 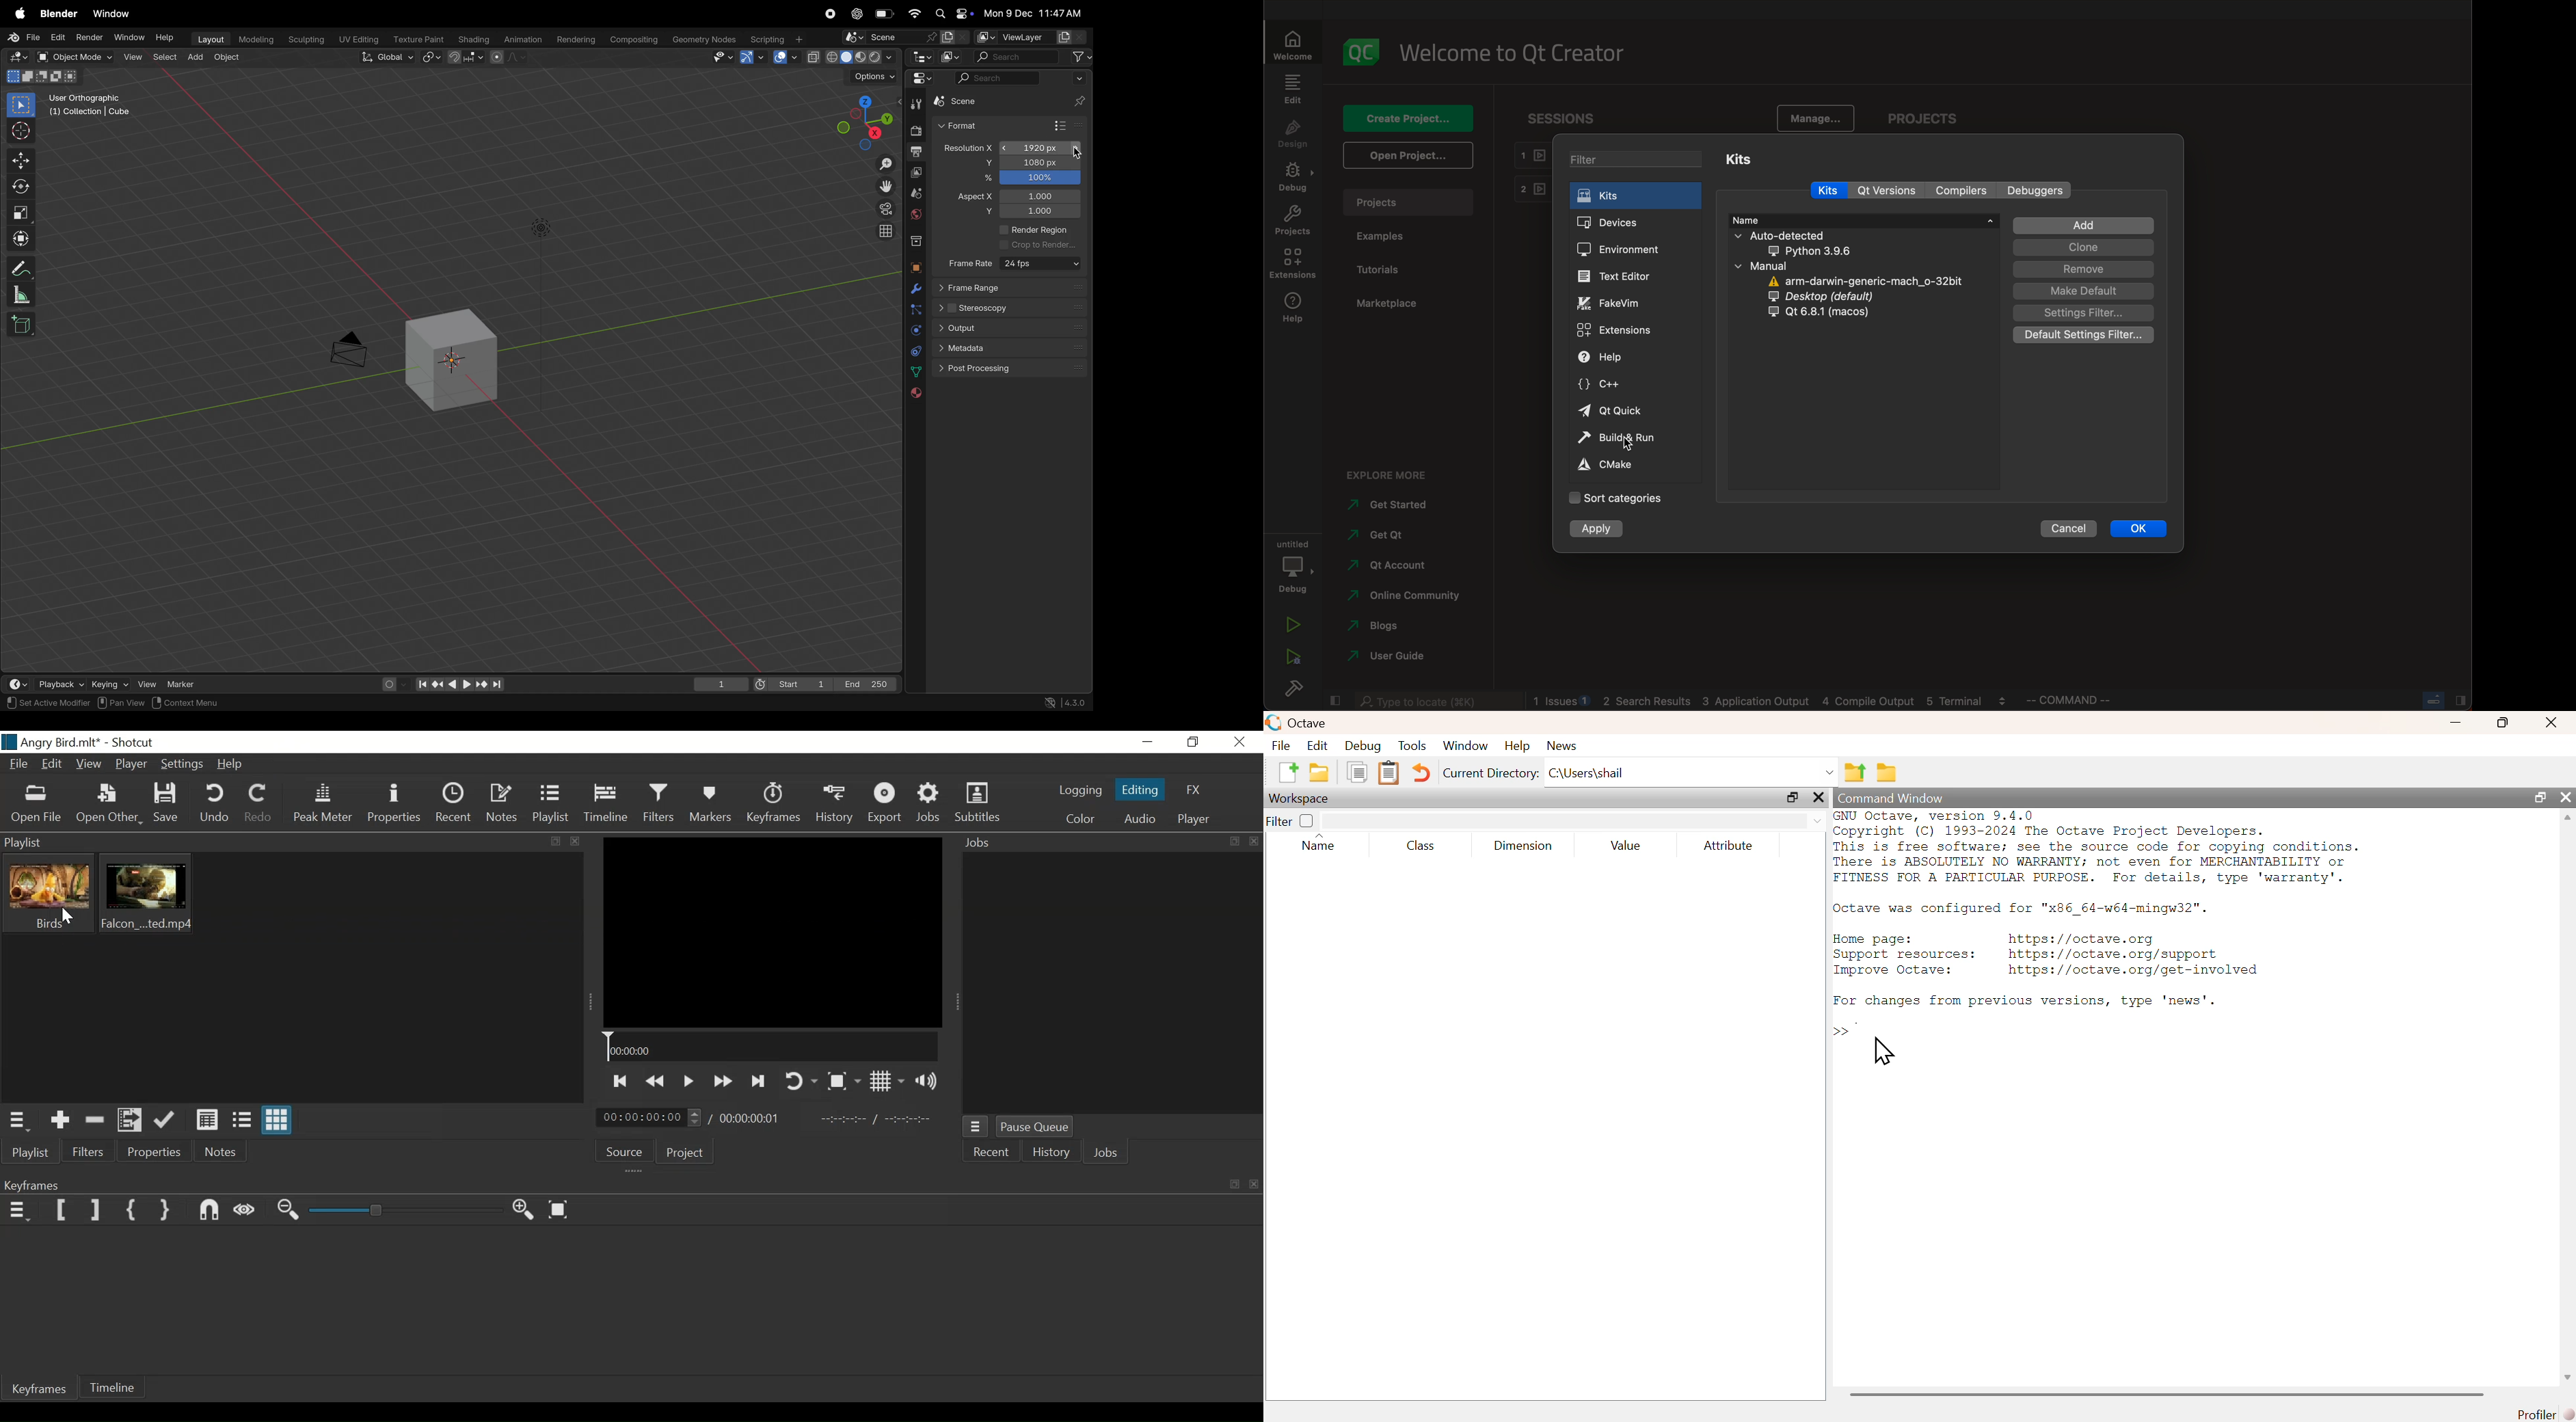 What do you see at coordinates (1075, 152) in the screenshot?
I see `cursor` at bounding box center [1075, 152].